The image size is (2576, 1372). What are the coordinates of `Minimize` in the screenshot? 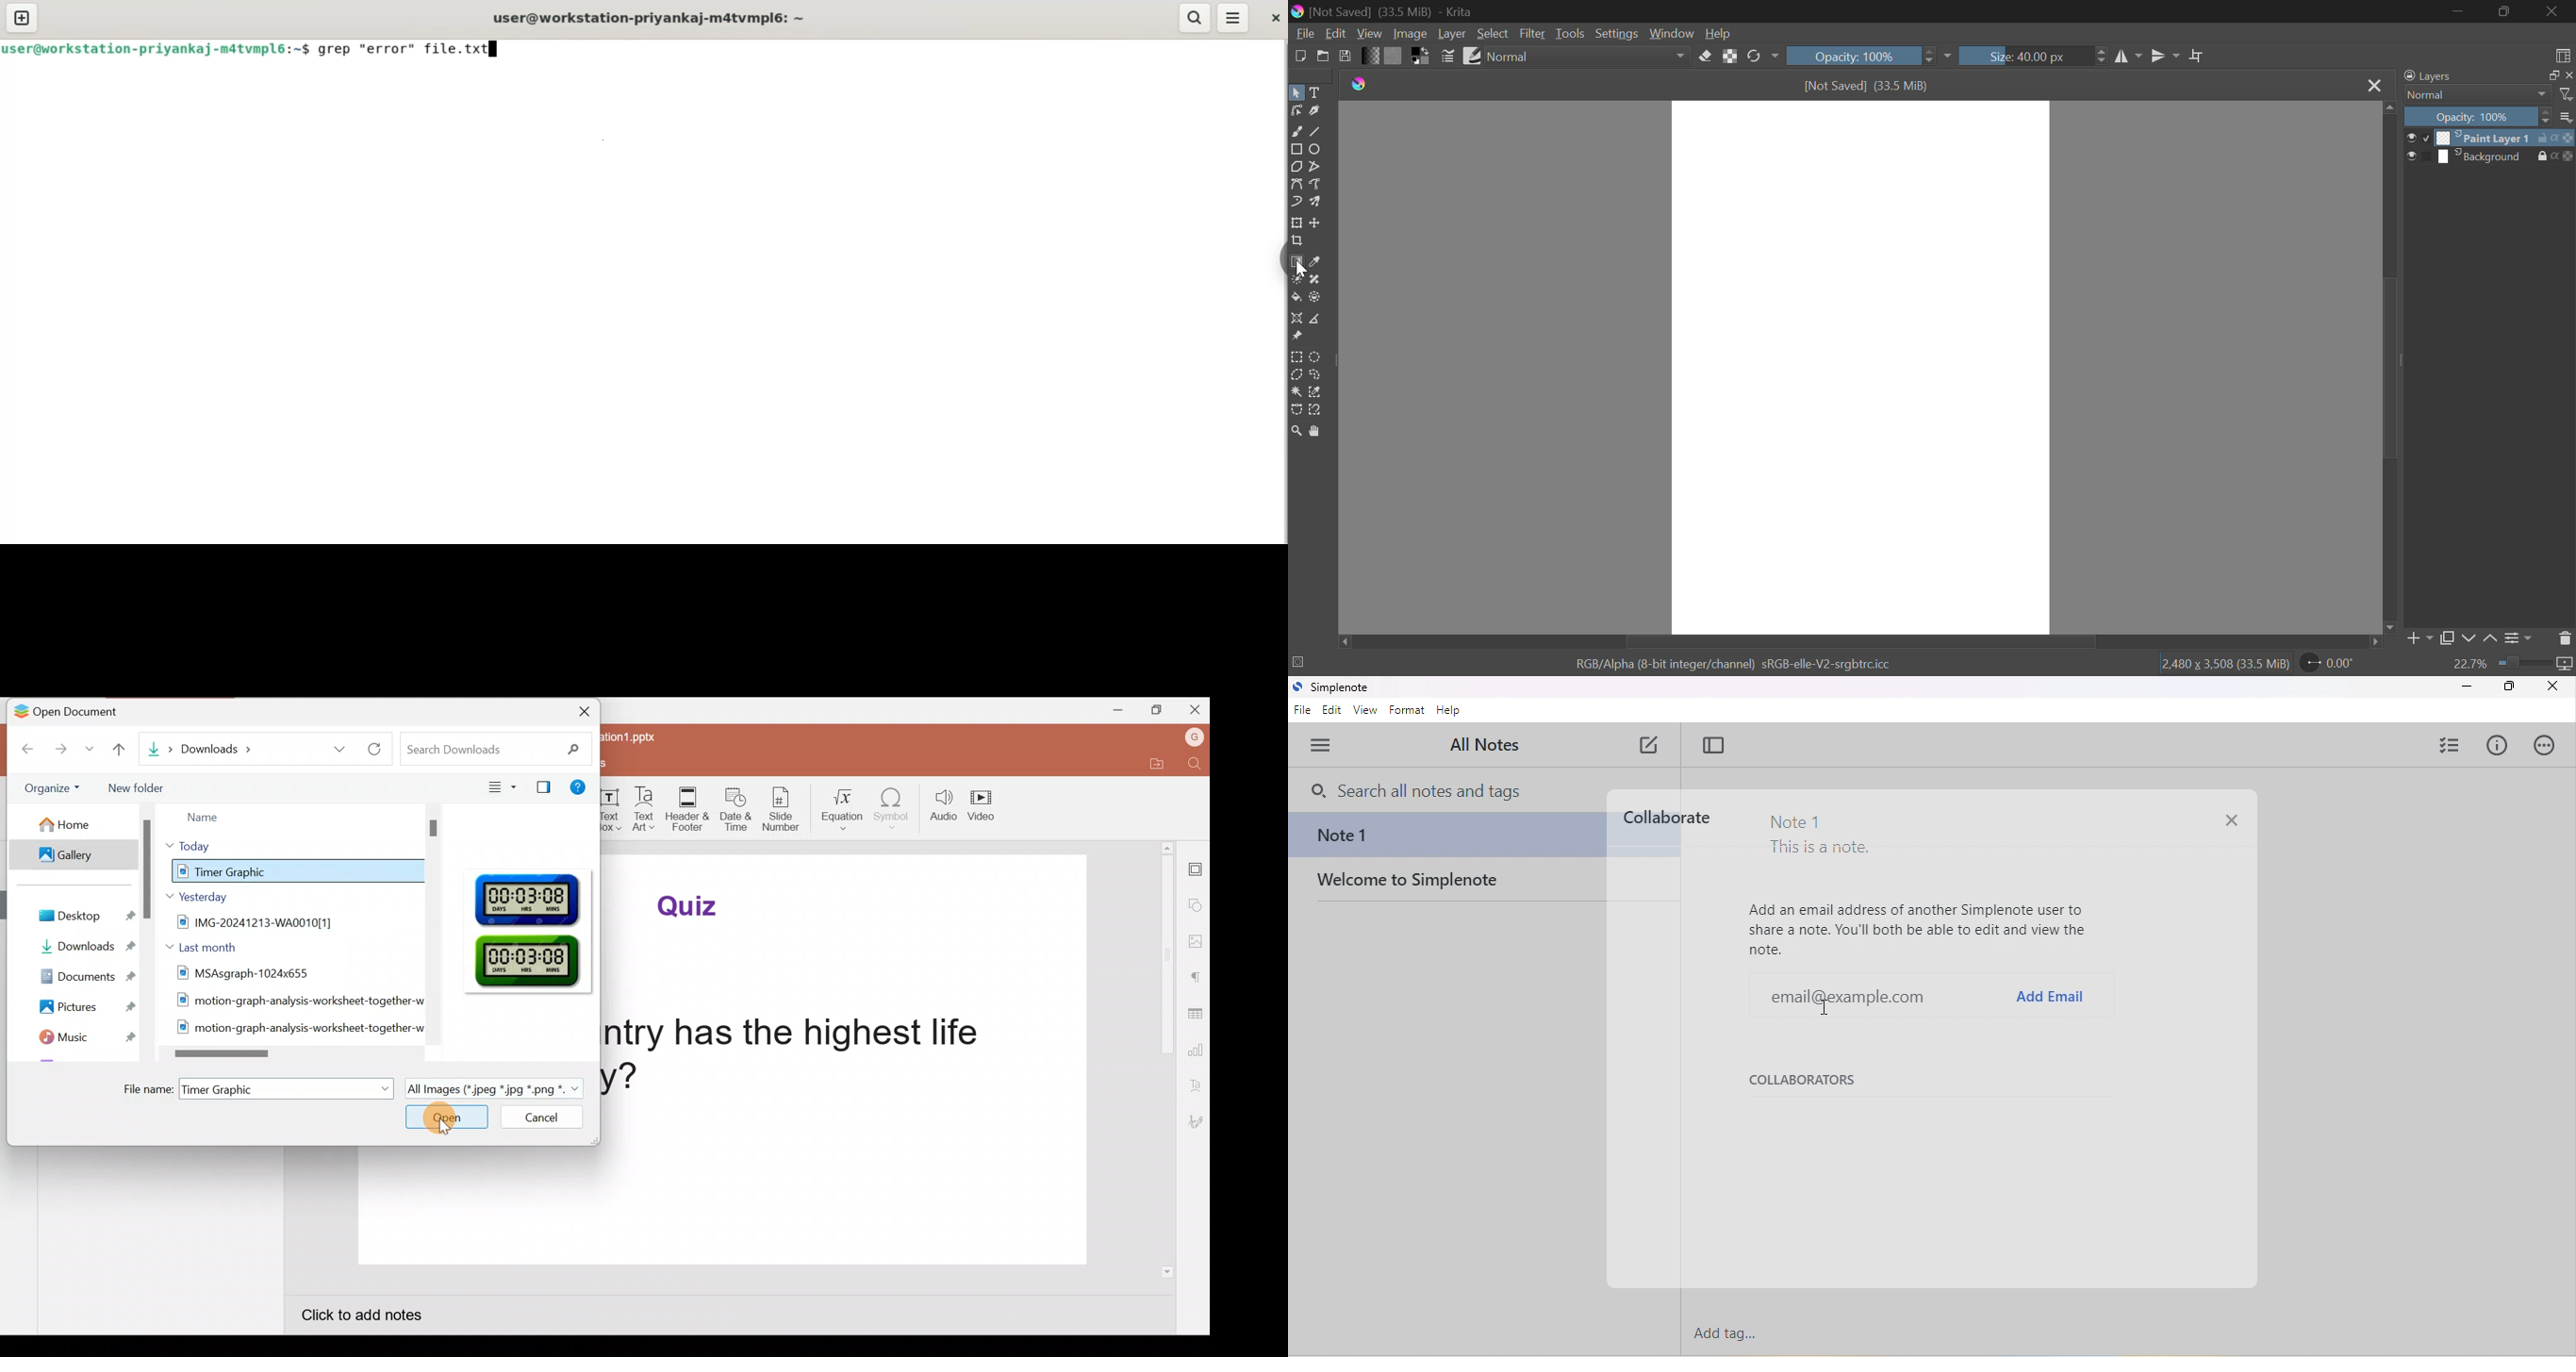 It's located at (1116, 709).